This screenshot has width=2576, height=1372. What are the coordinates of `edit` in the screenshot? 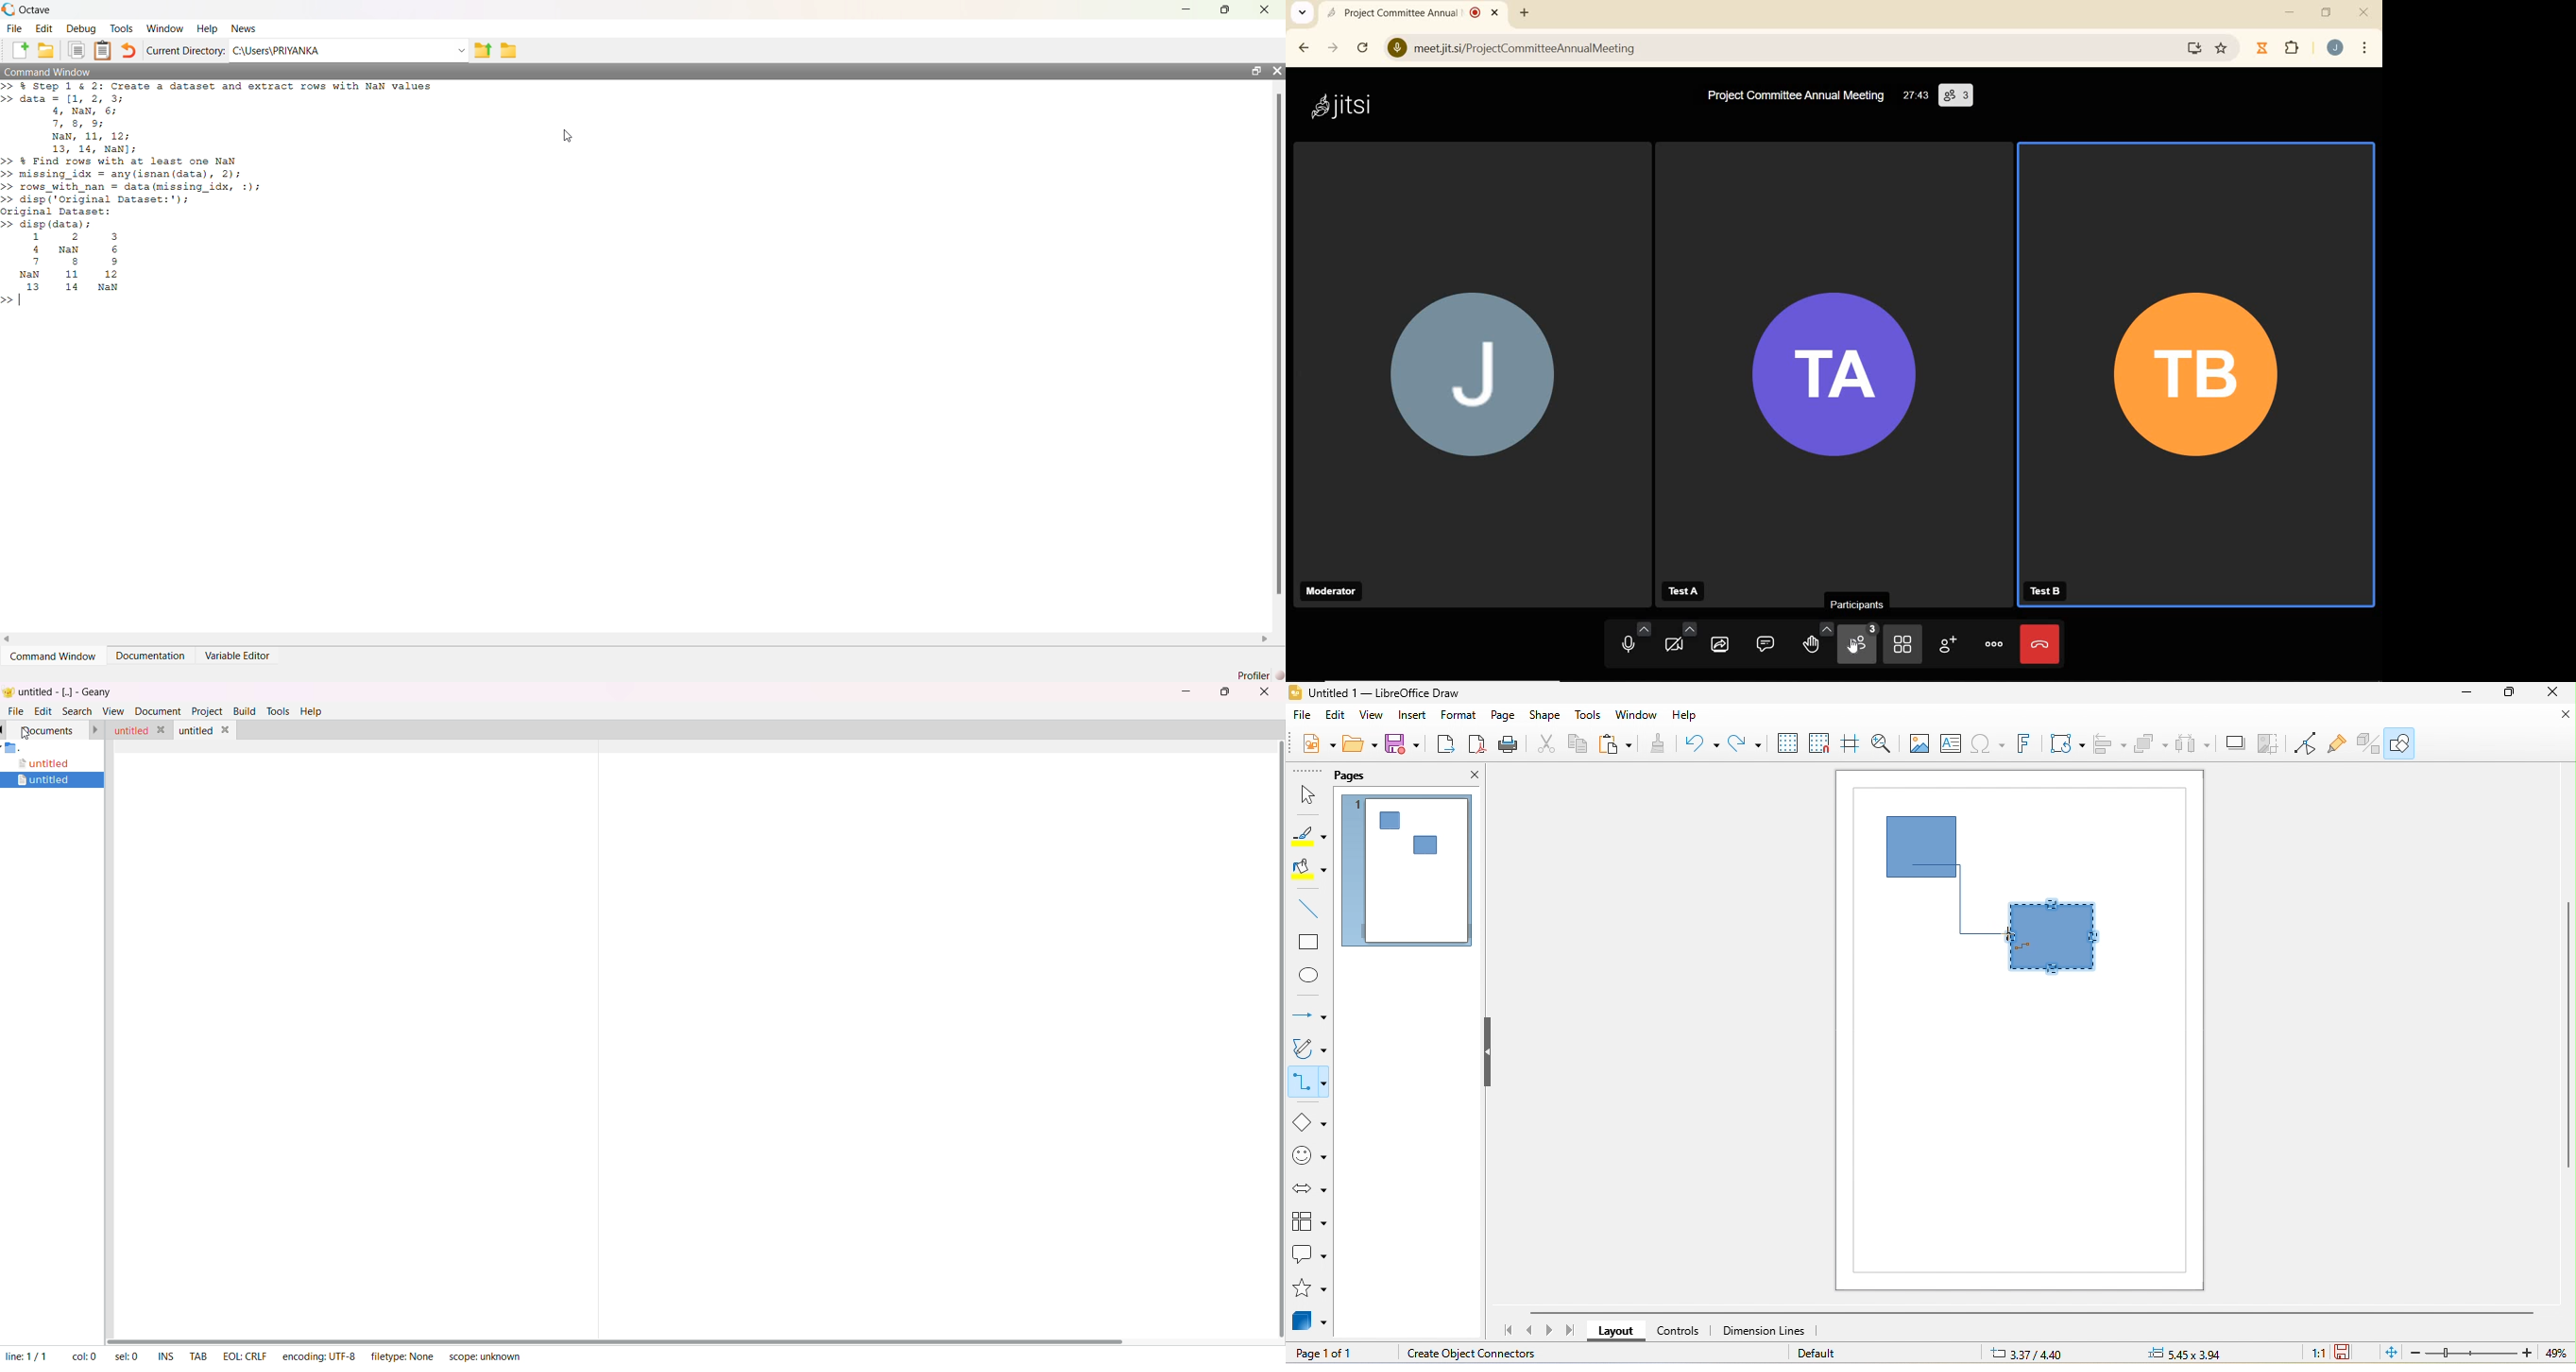 It's located at (1339, 715).